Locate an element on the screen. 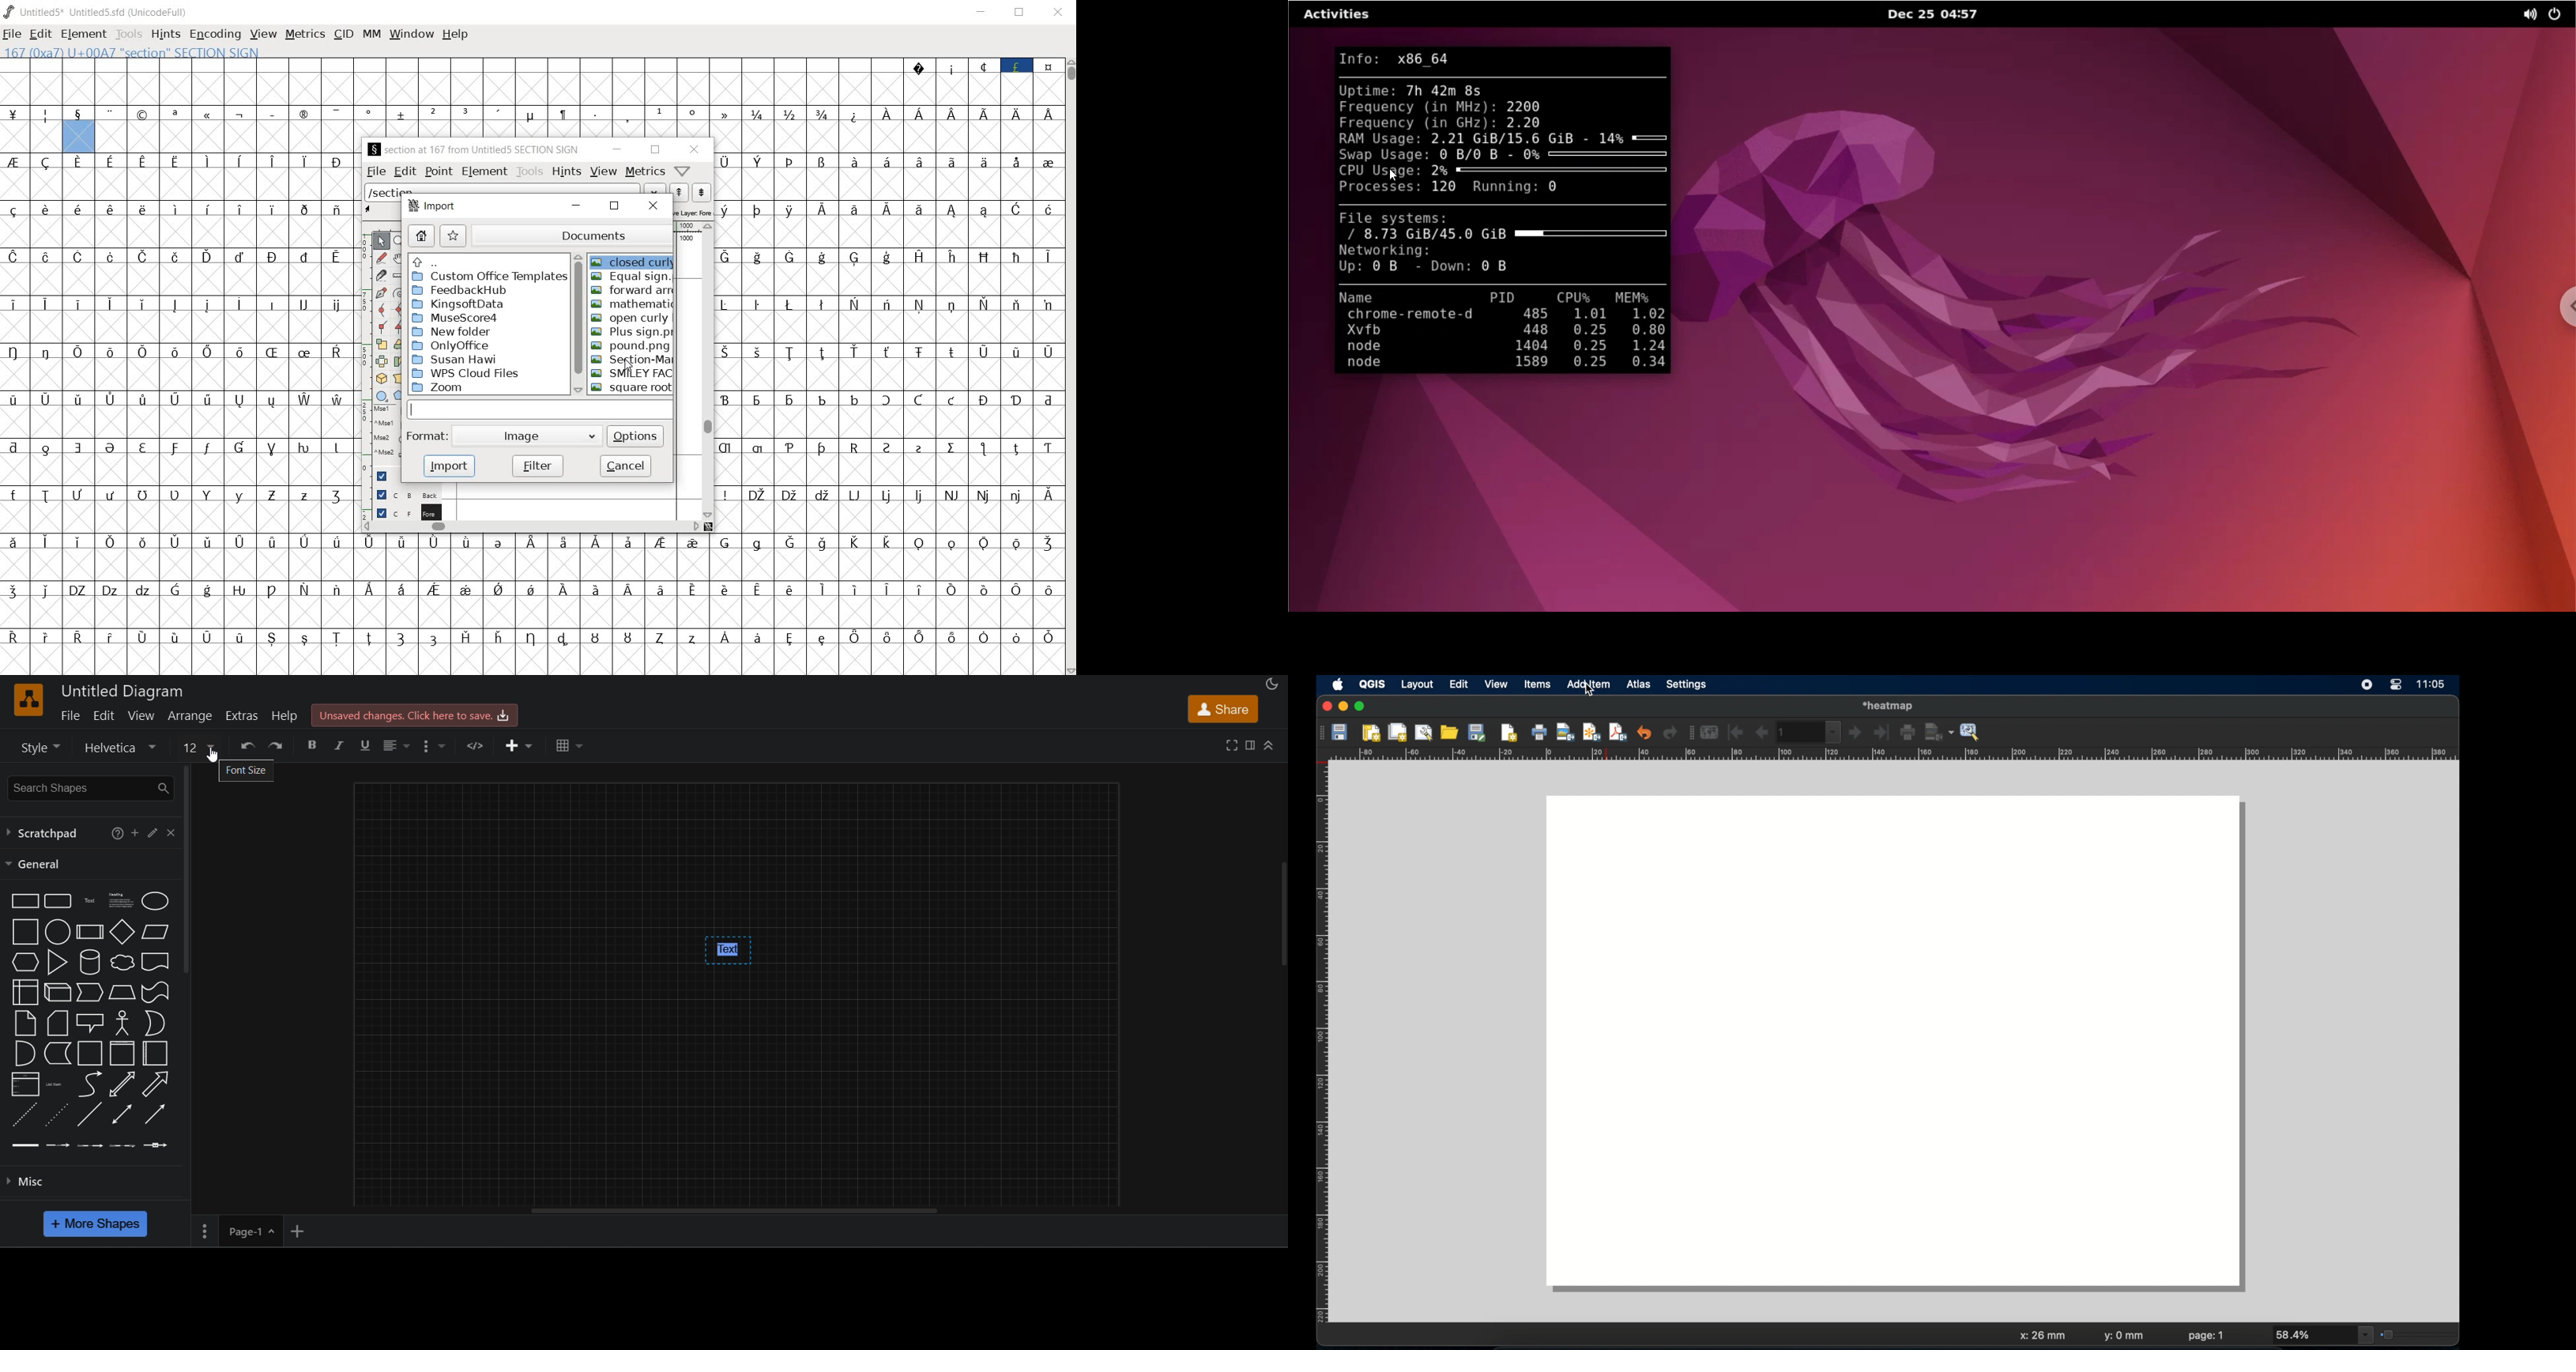 This screenshot has width=2576, height=1372. Arrow is located at coordinates (155, 1084).